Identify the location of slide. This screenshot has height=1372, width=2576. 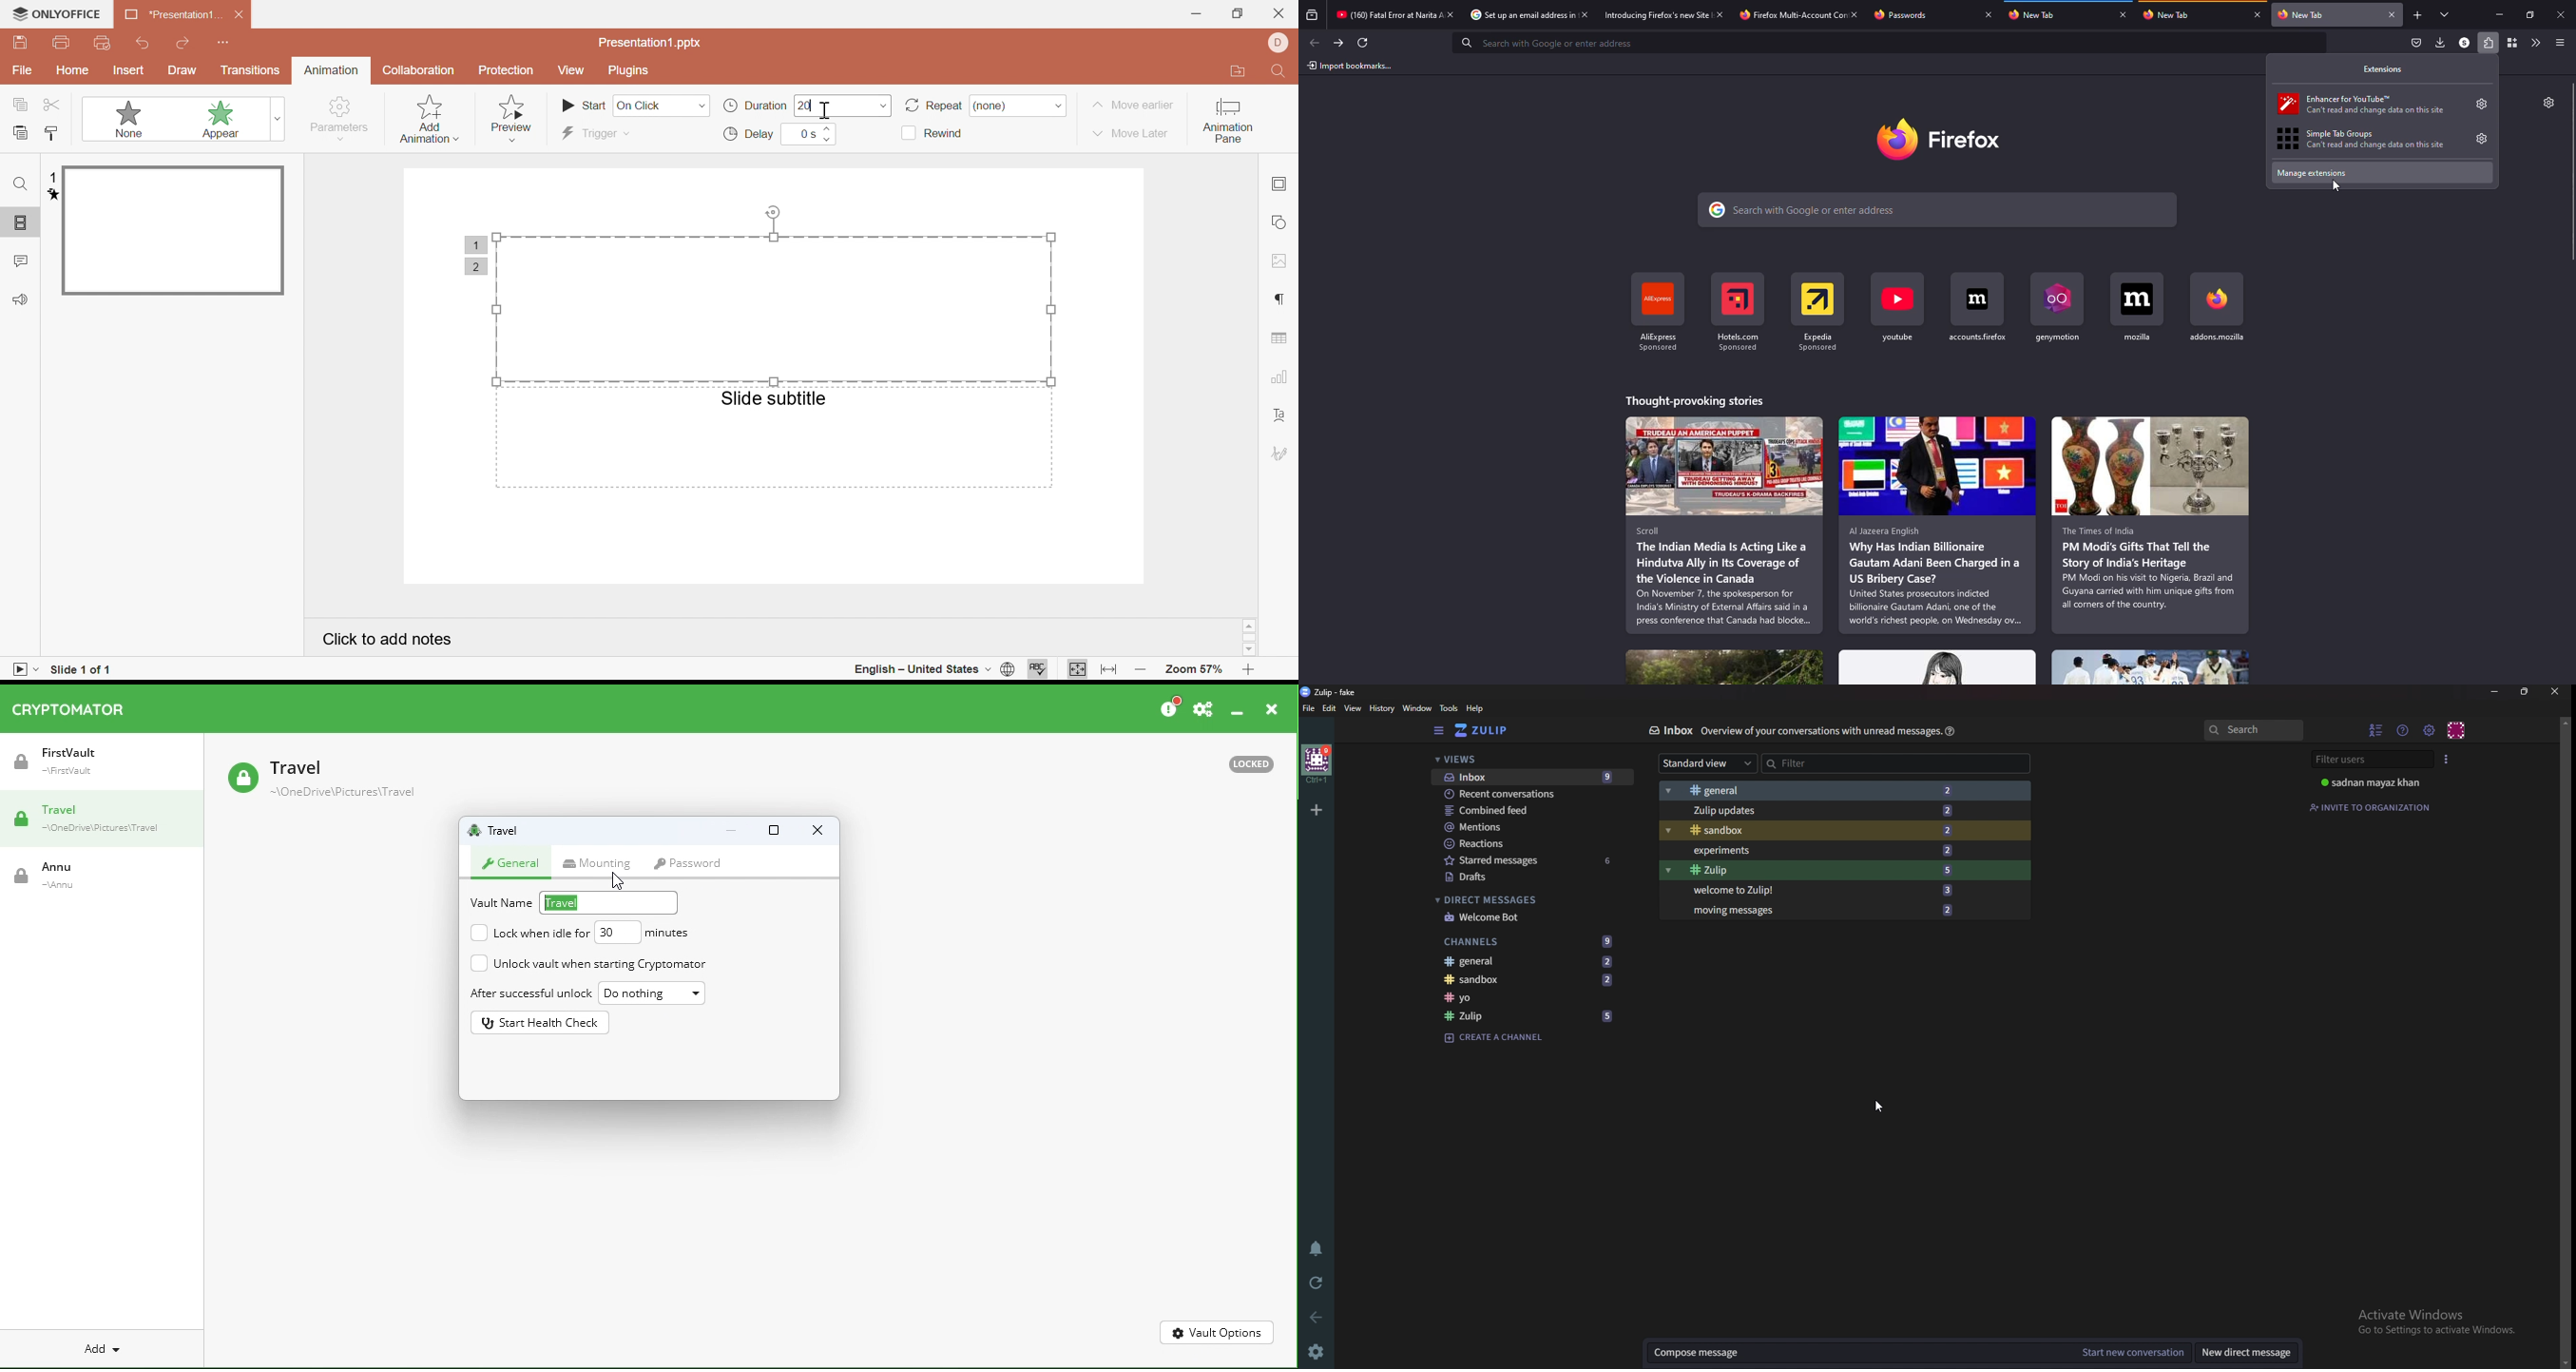
(172, 231).